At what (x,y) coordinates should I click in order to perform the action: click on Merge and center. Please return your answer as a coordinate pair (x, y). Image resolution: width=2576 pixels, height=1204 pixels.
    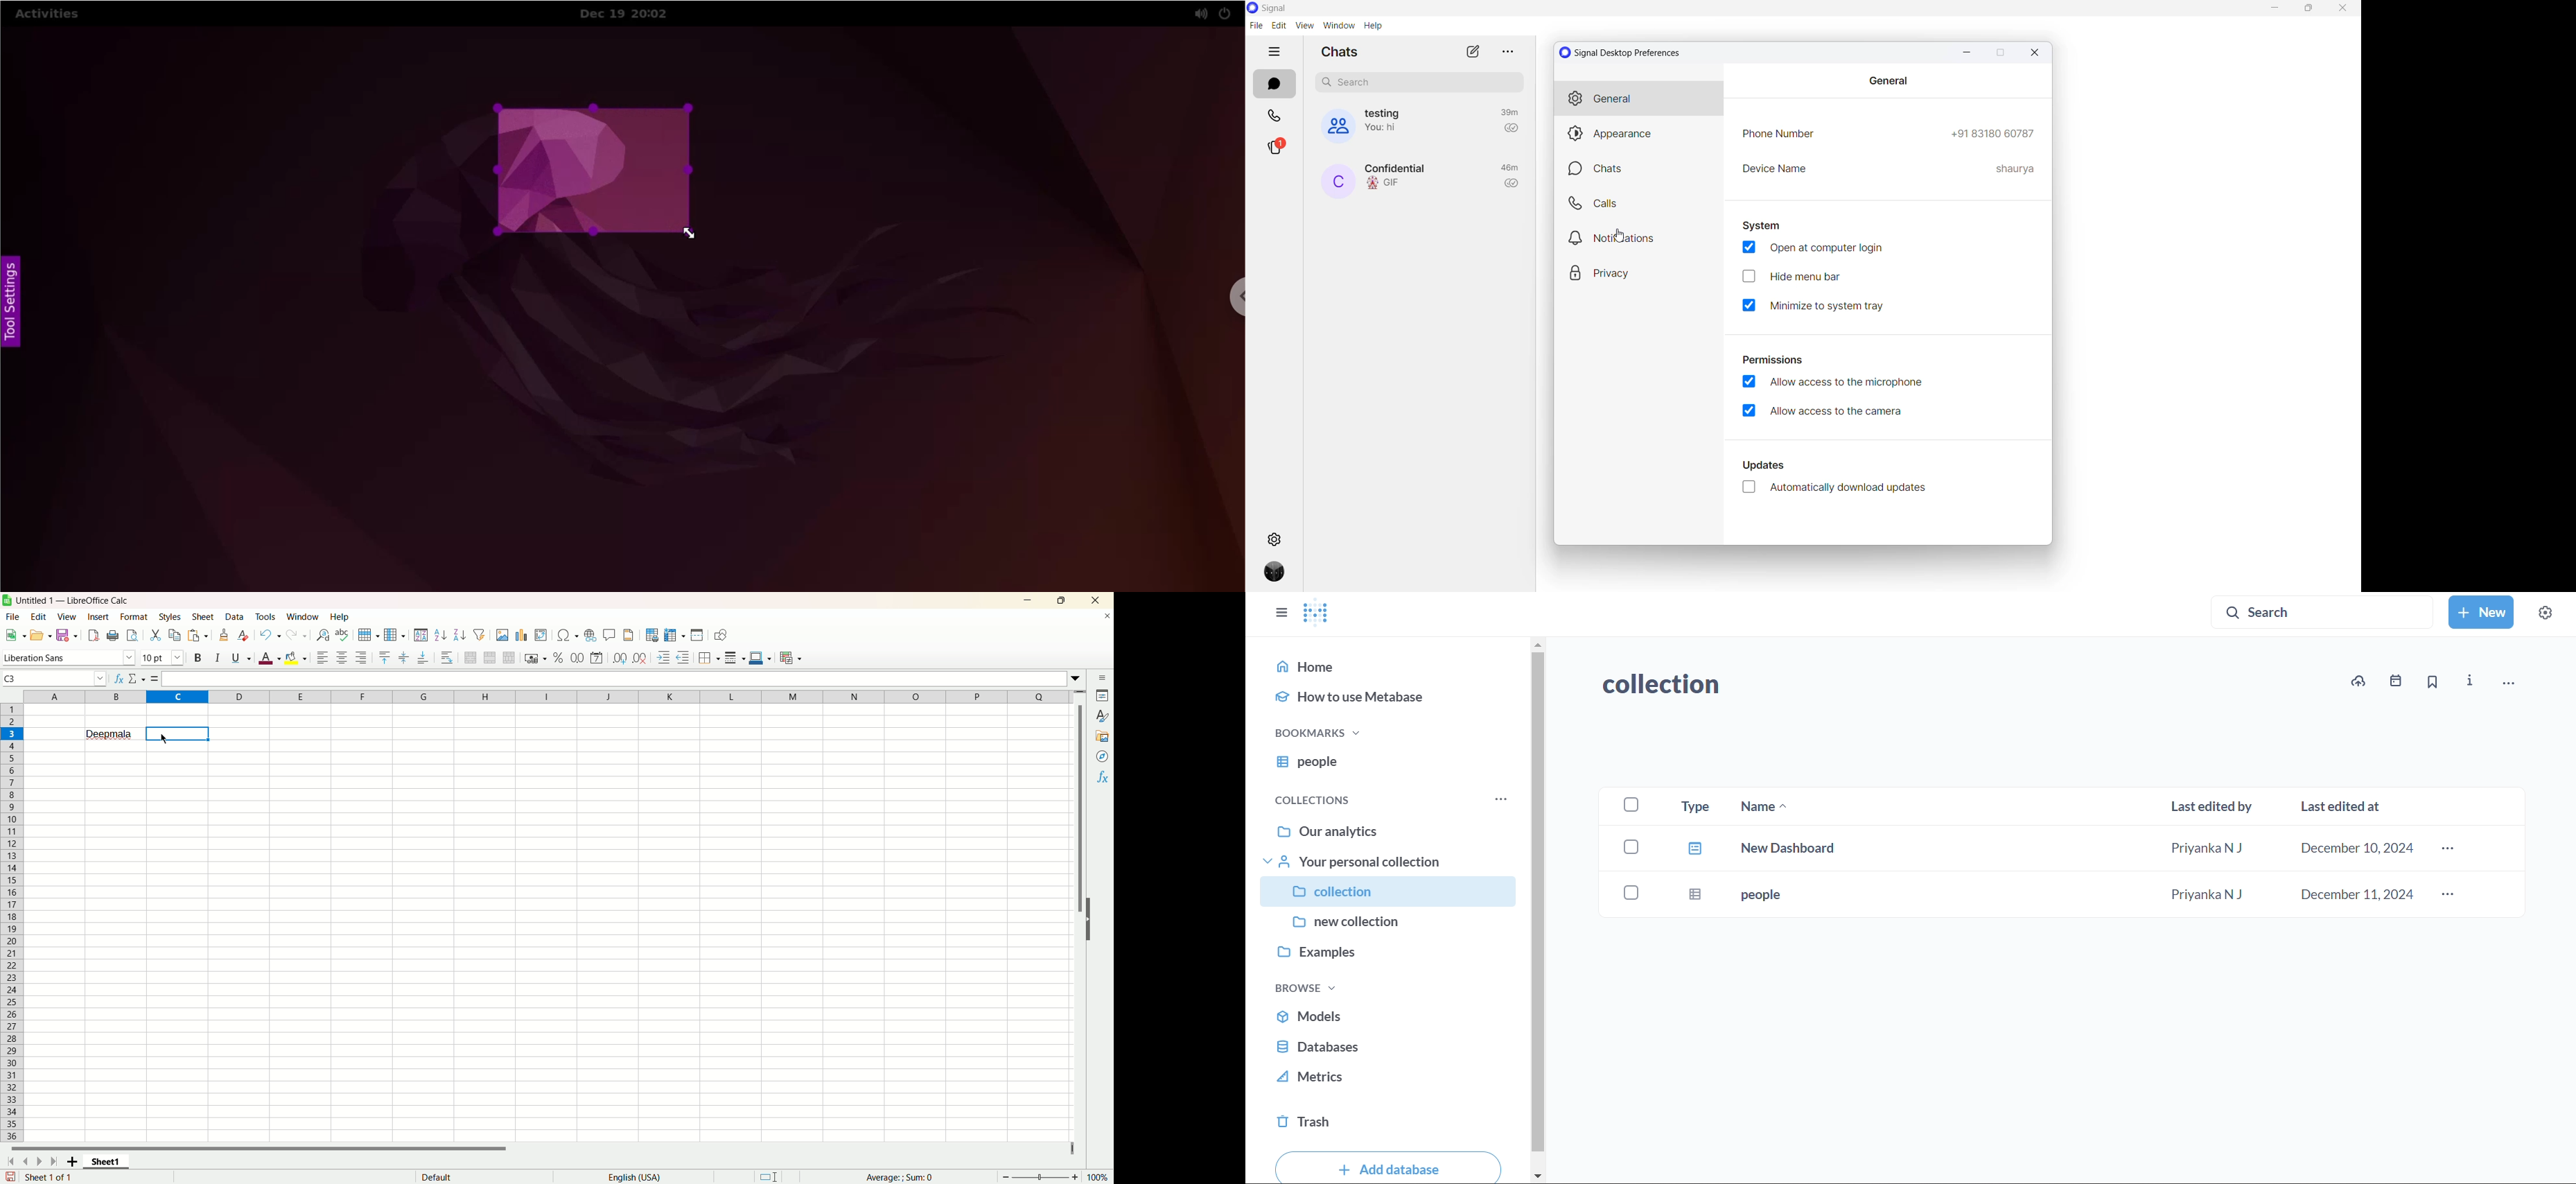
    Looking at the image, I should click on (471, 657).